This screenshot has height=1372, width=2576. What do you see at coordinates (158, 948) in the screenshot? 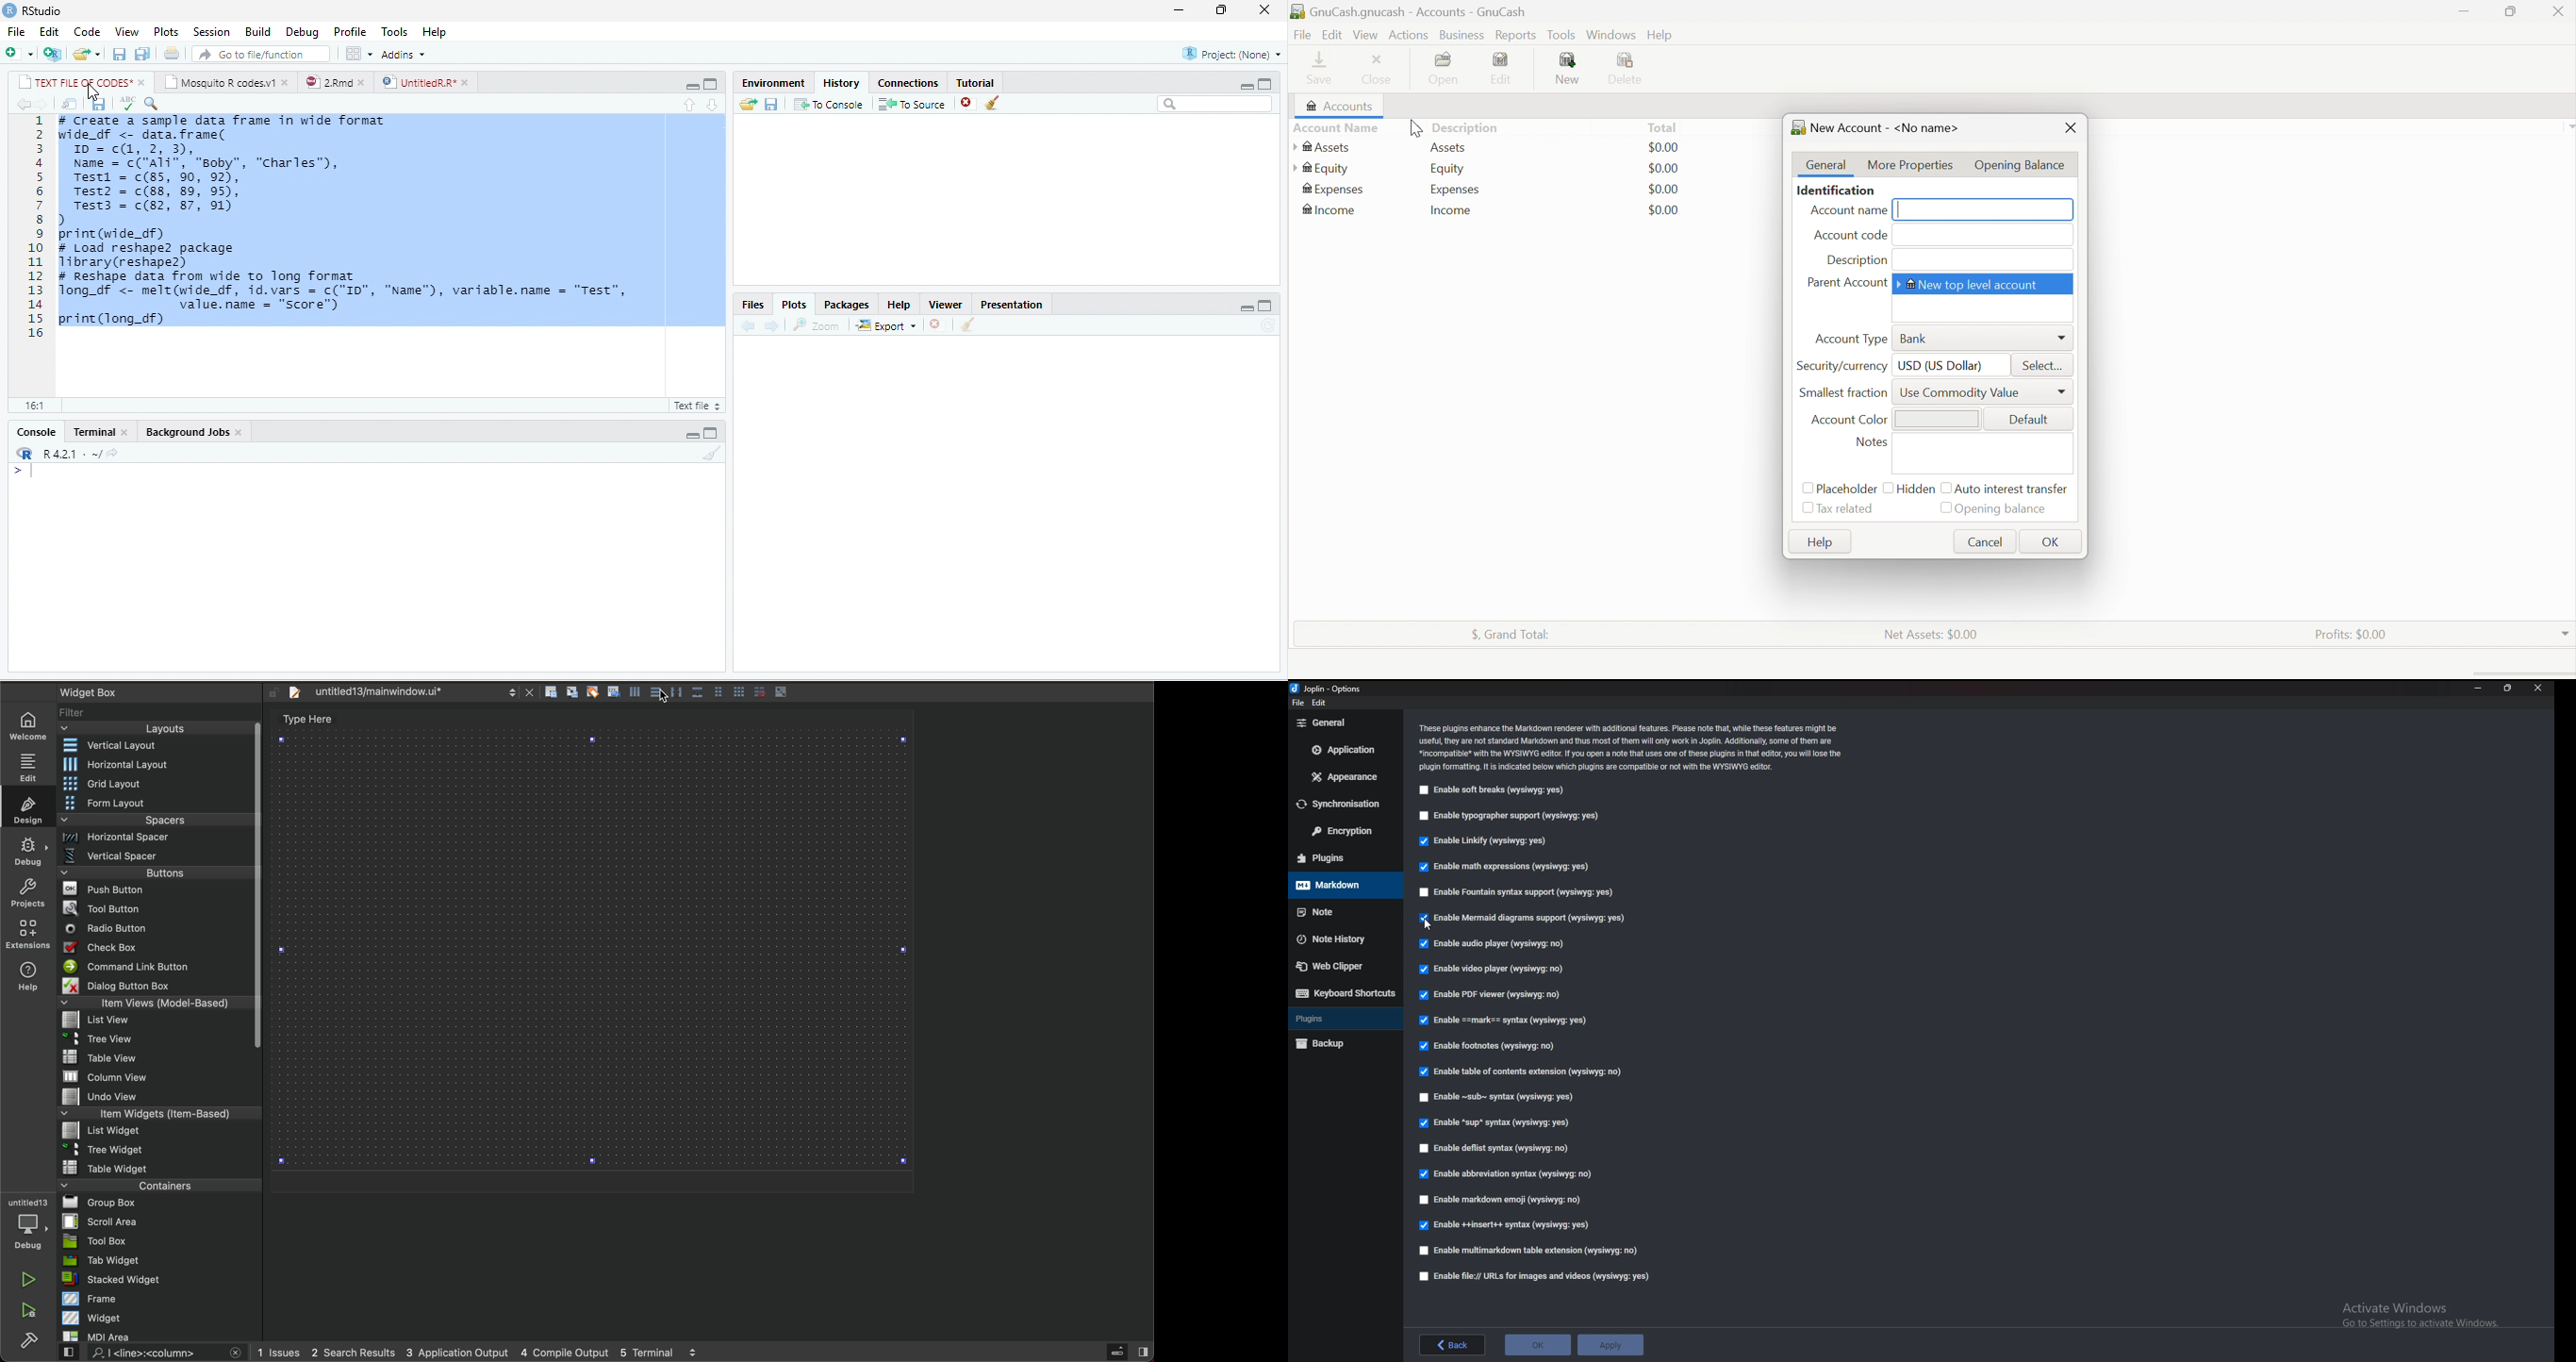
I see `checkbox` at bounding box center [158, 948].